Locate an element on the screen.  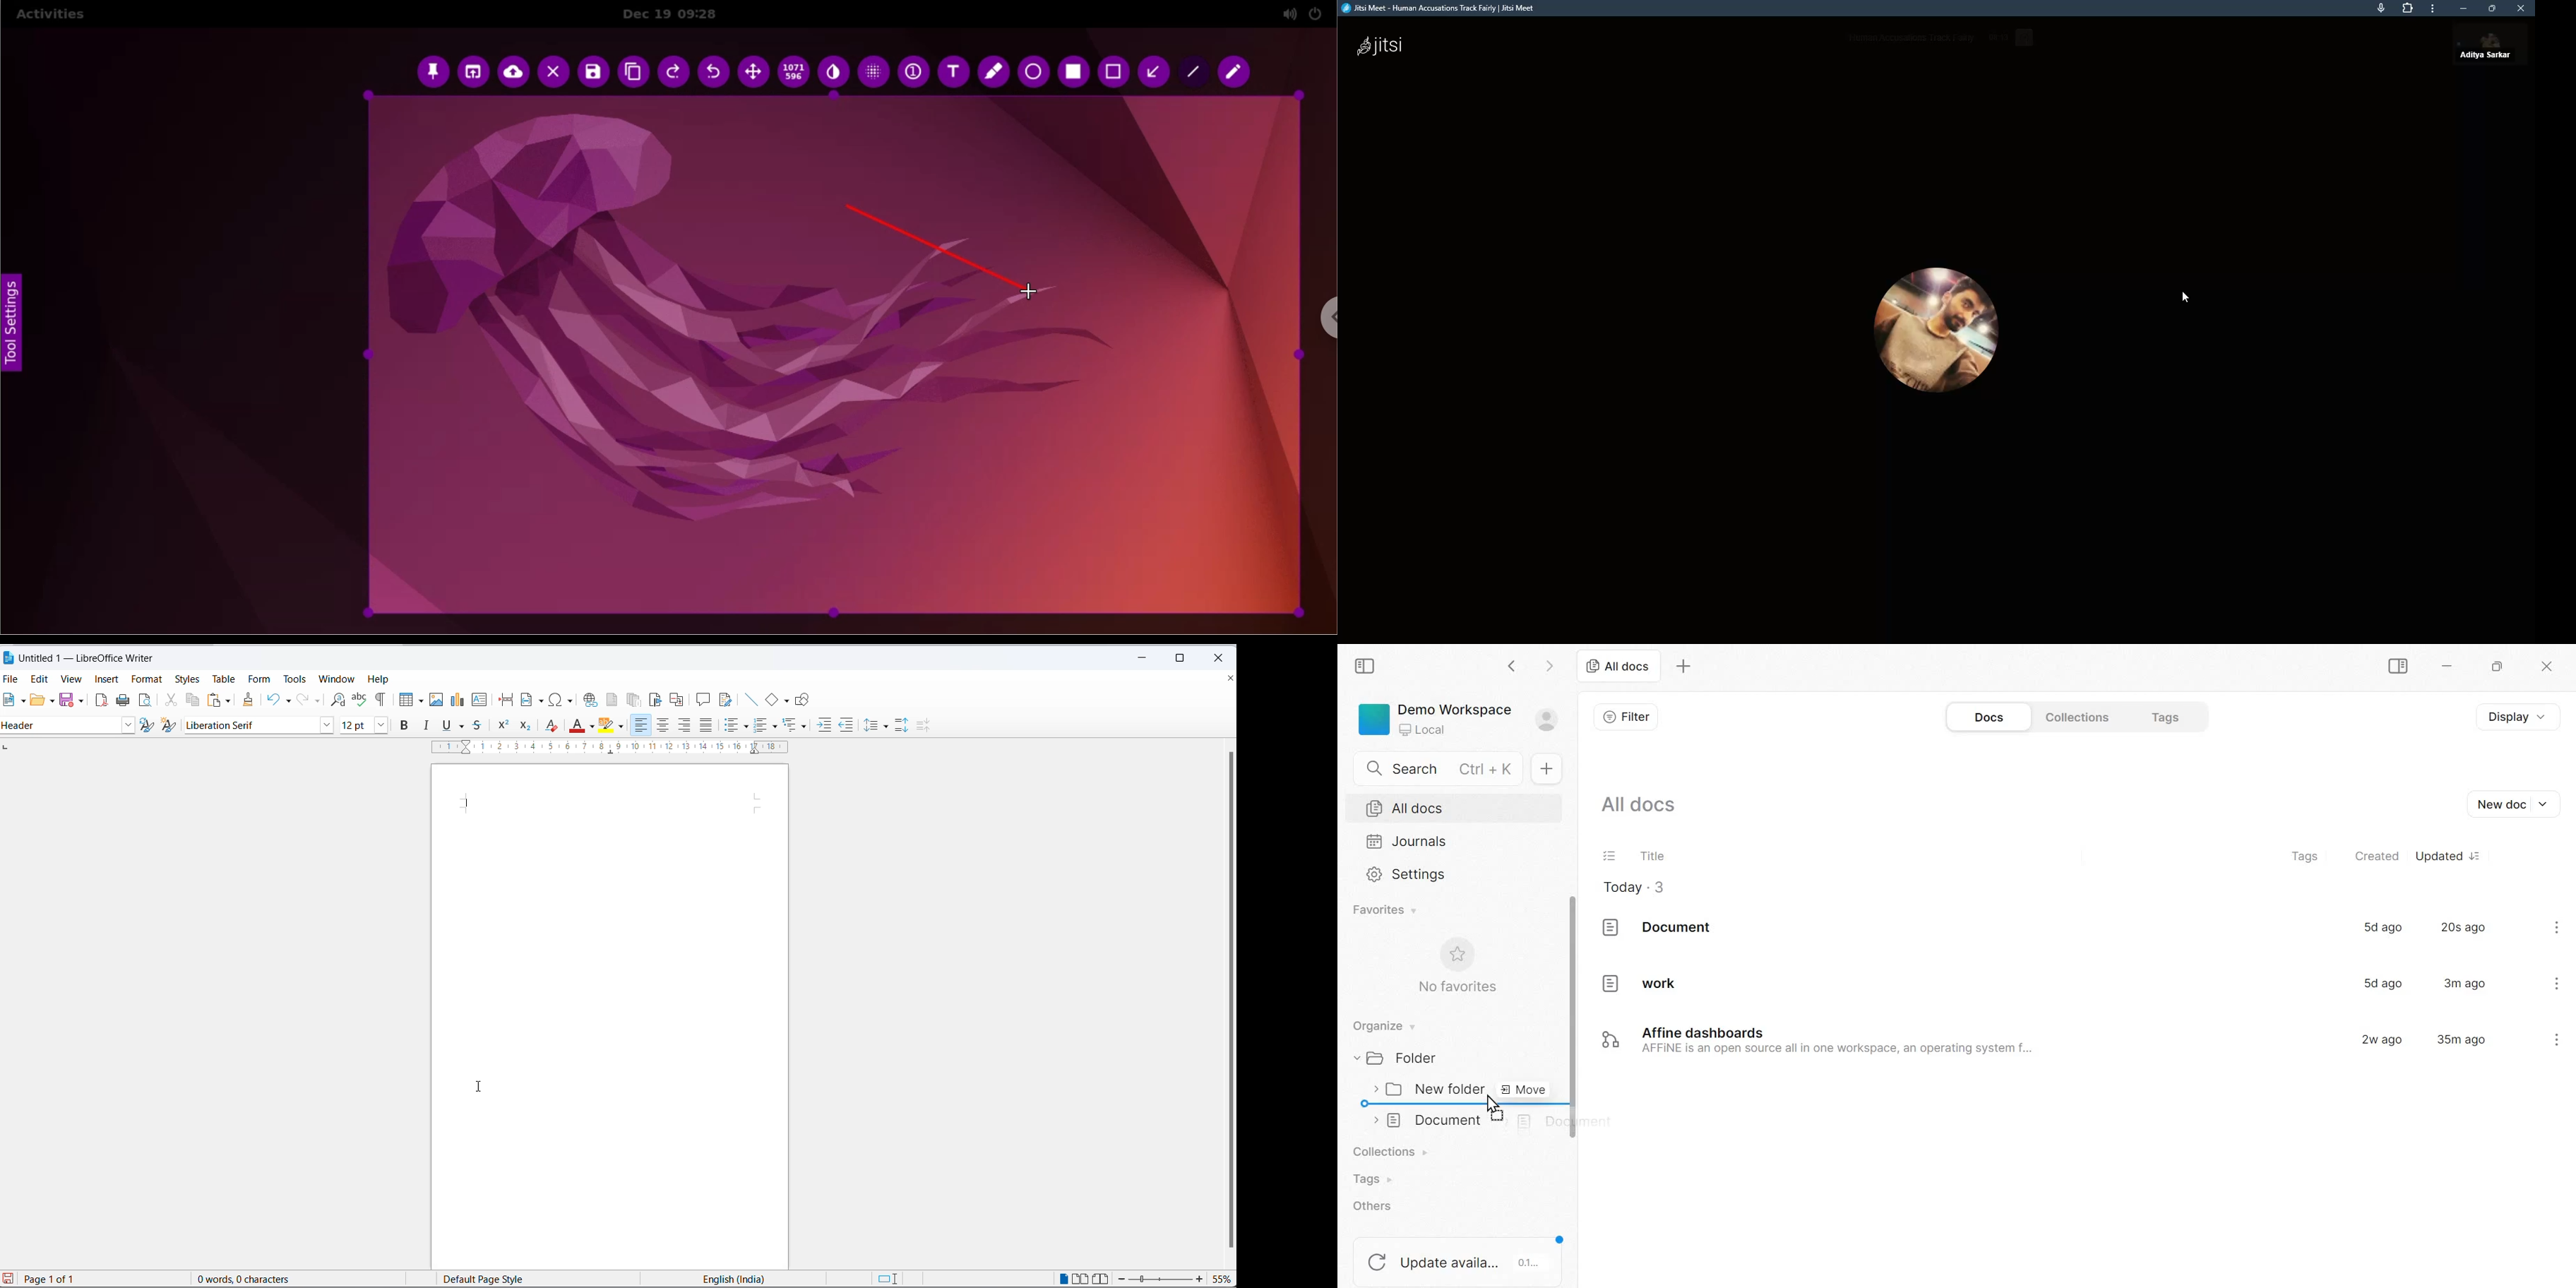
cut is located at coordinates (170, 701).